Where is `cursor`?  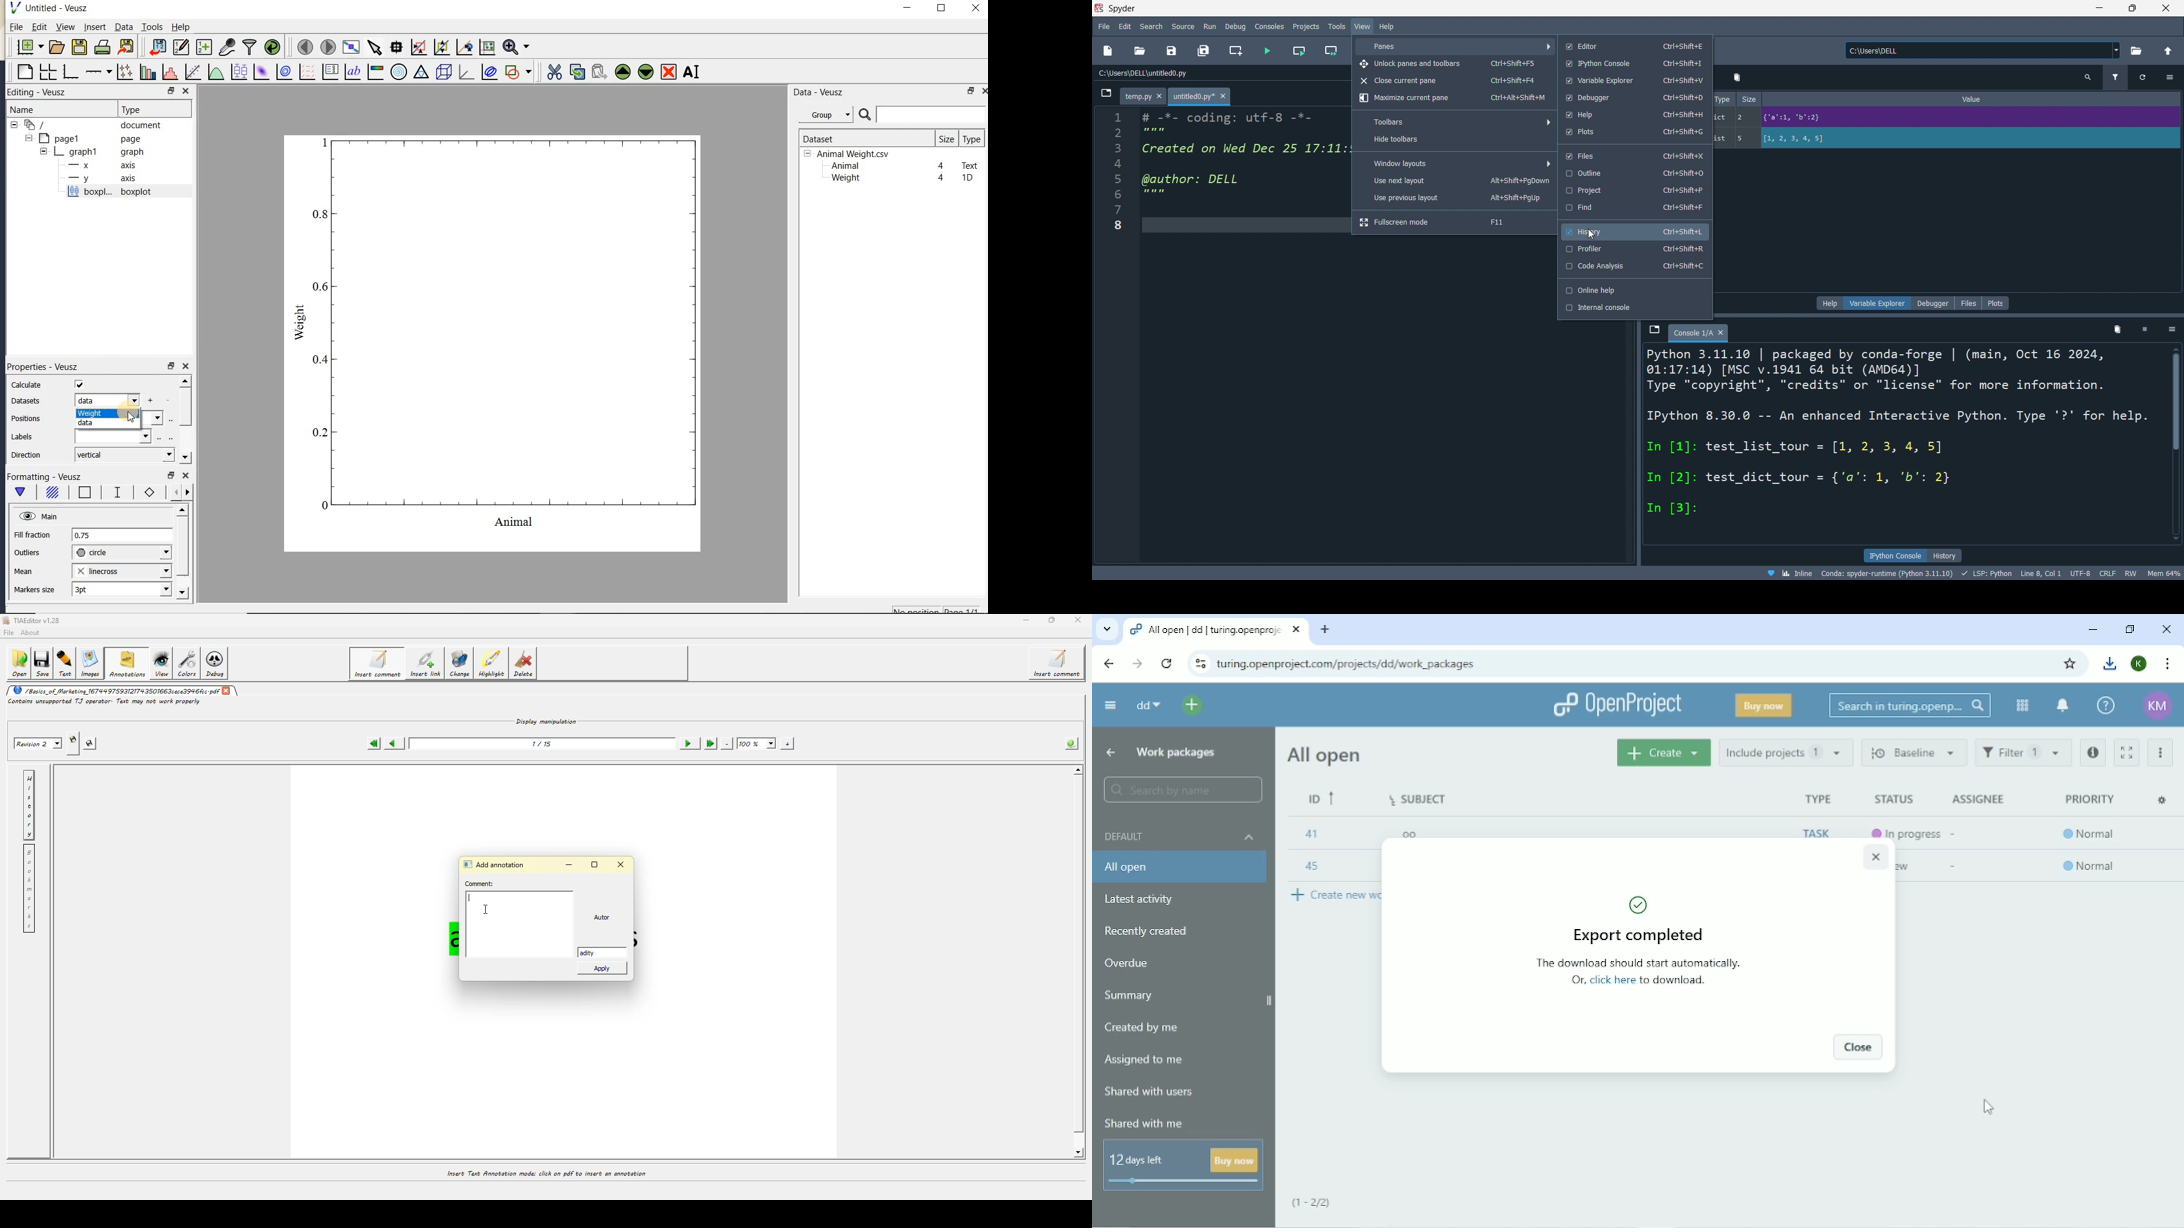
cursor is located at coordinates (133, 419).